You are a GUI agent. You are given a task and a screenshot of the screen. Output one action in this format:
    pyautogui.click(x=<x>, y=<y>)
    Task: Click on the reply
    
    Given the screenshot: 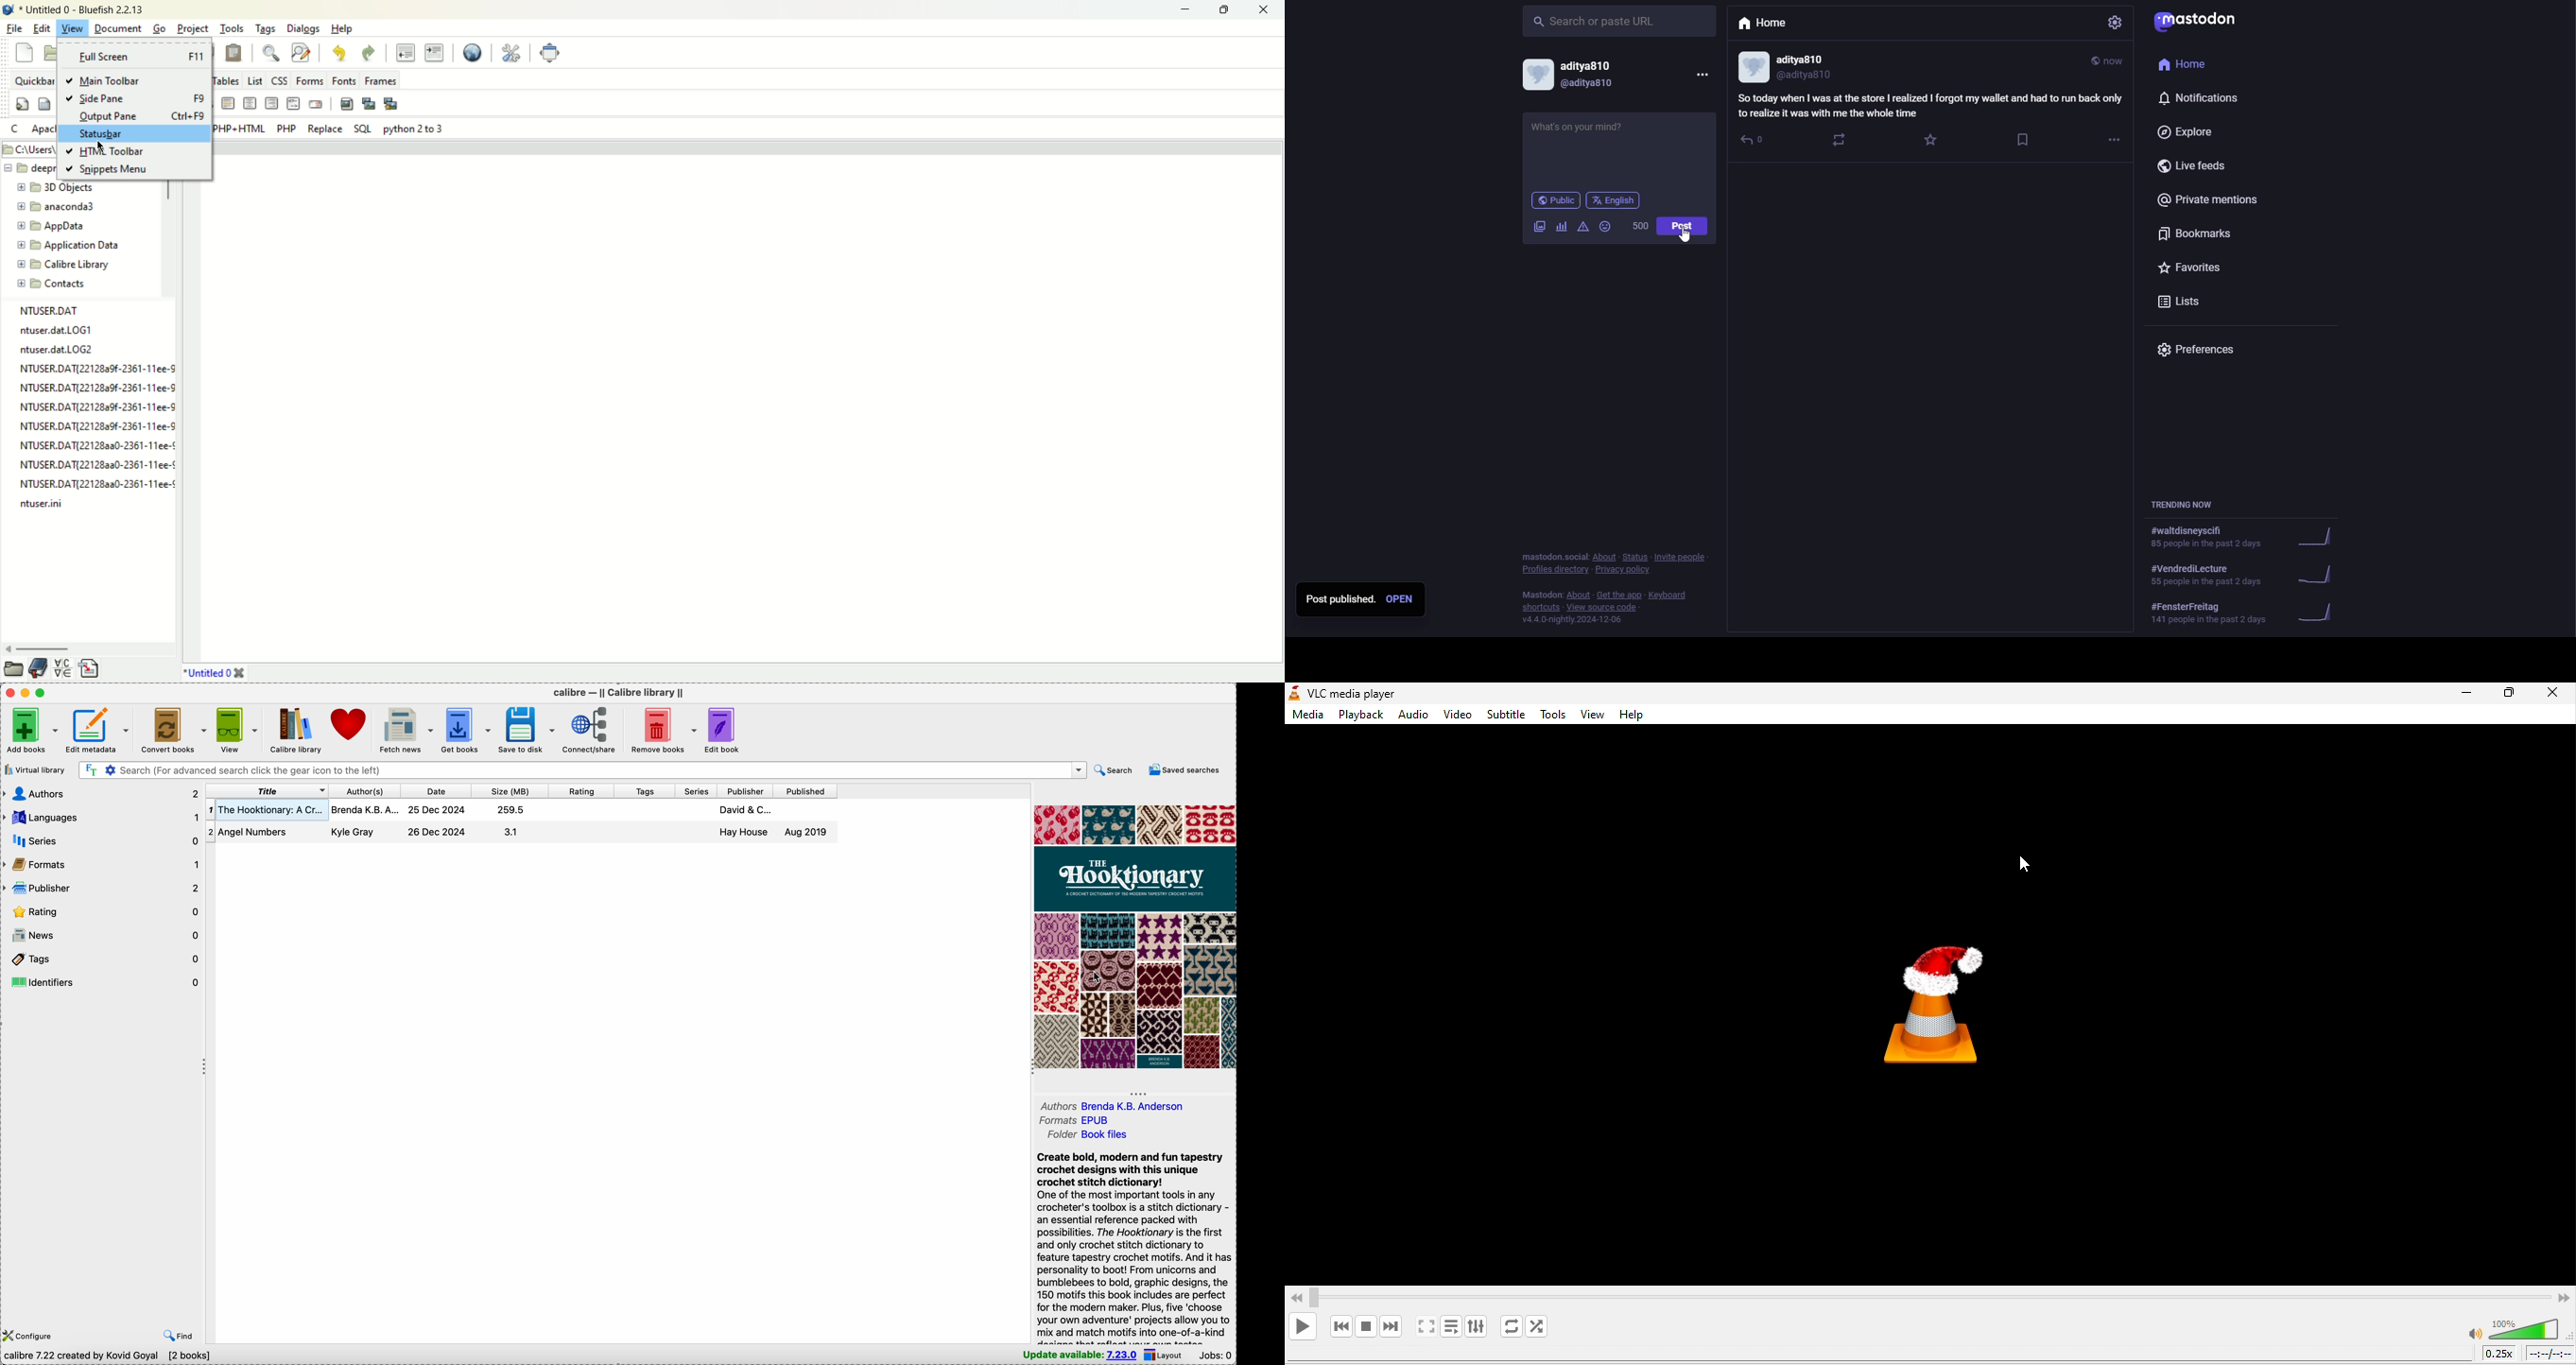 What is the action you would take?
    pyautogui.click(x=1751, y=141)
    